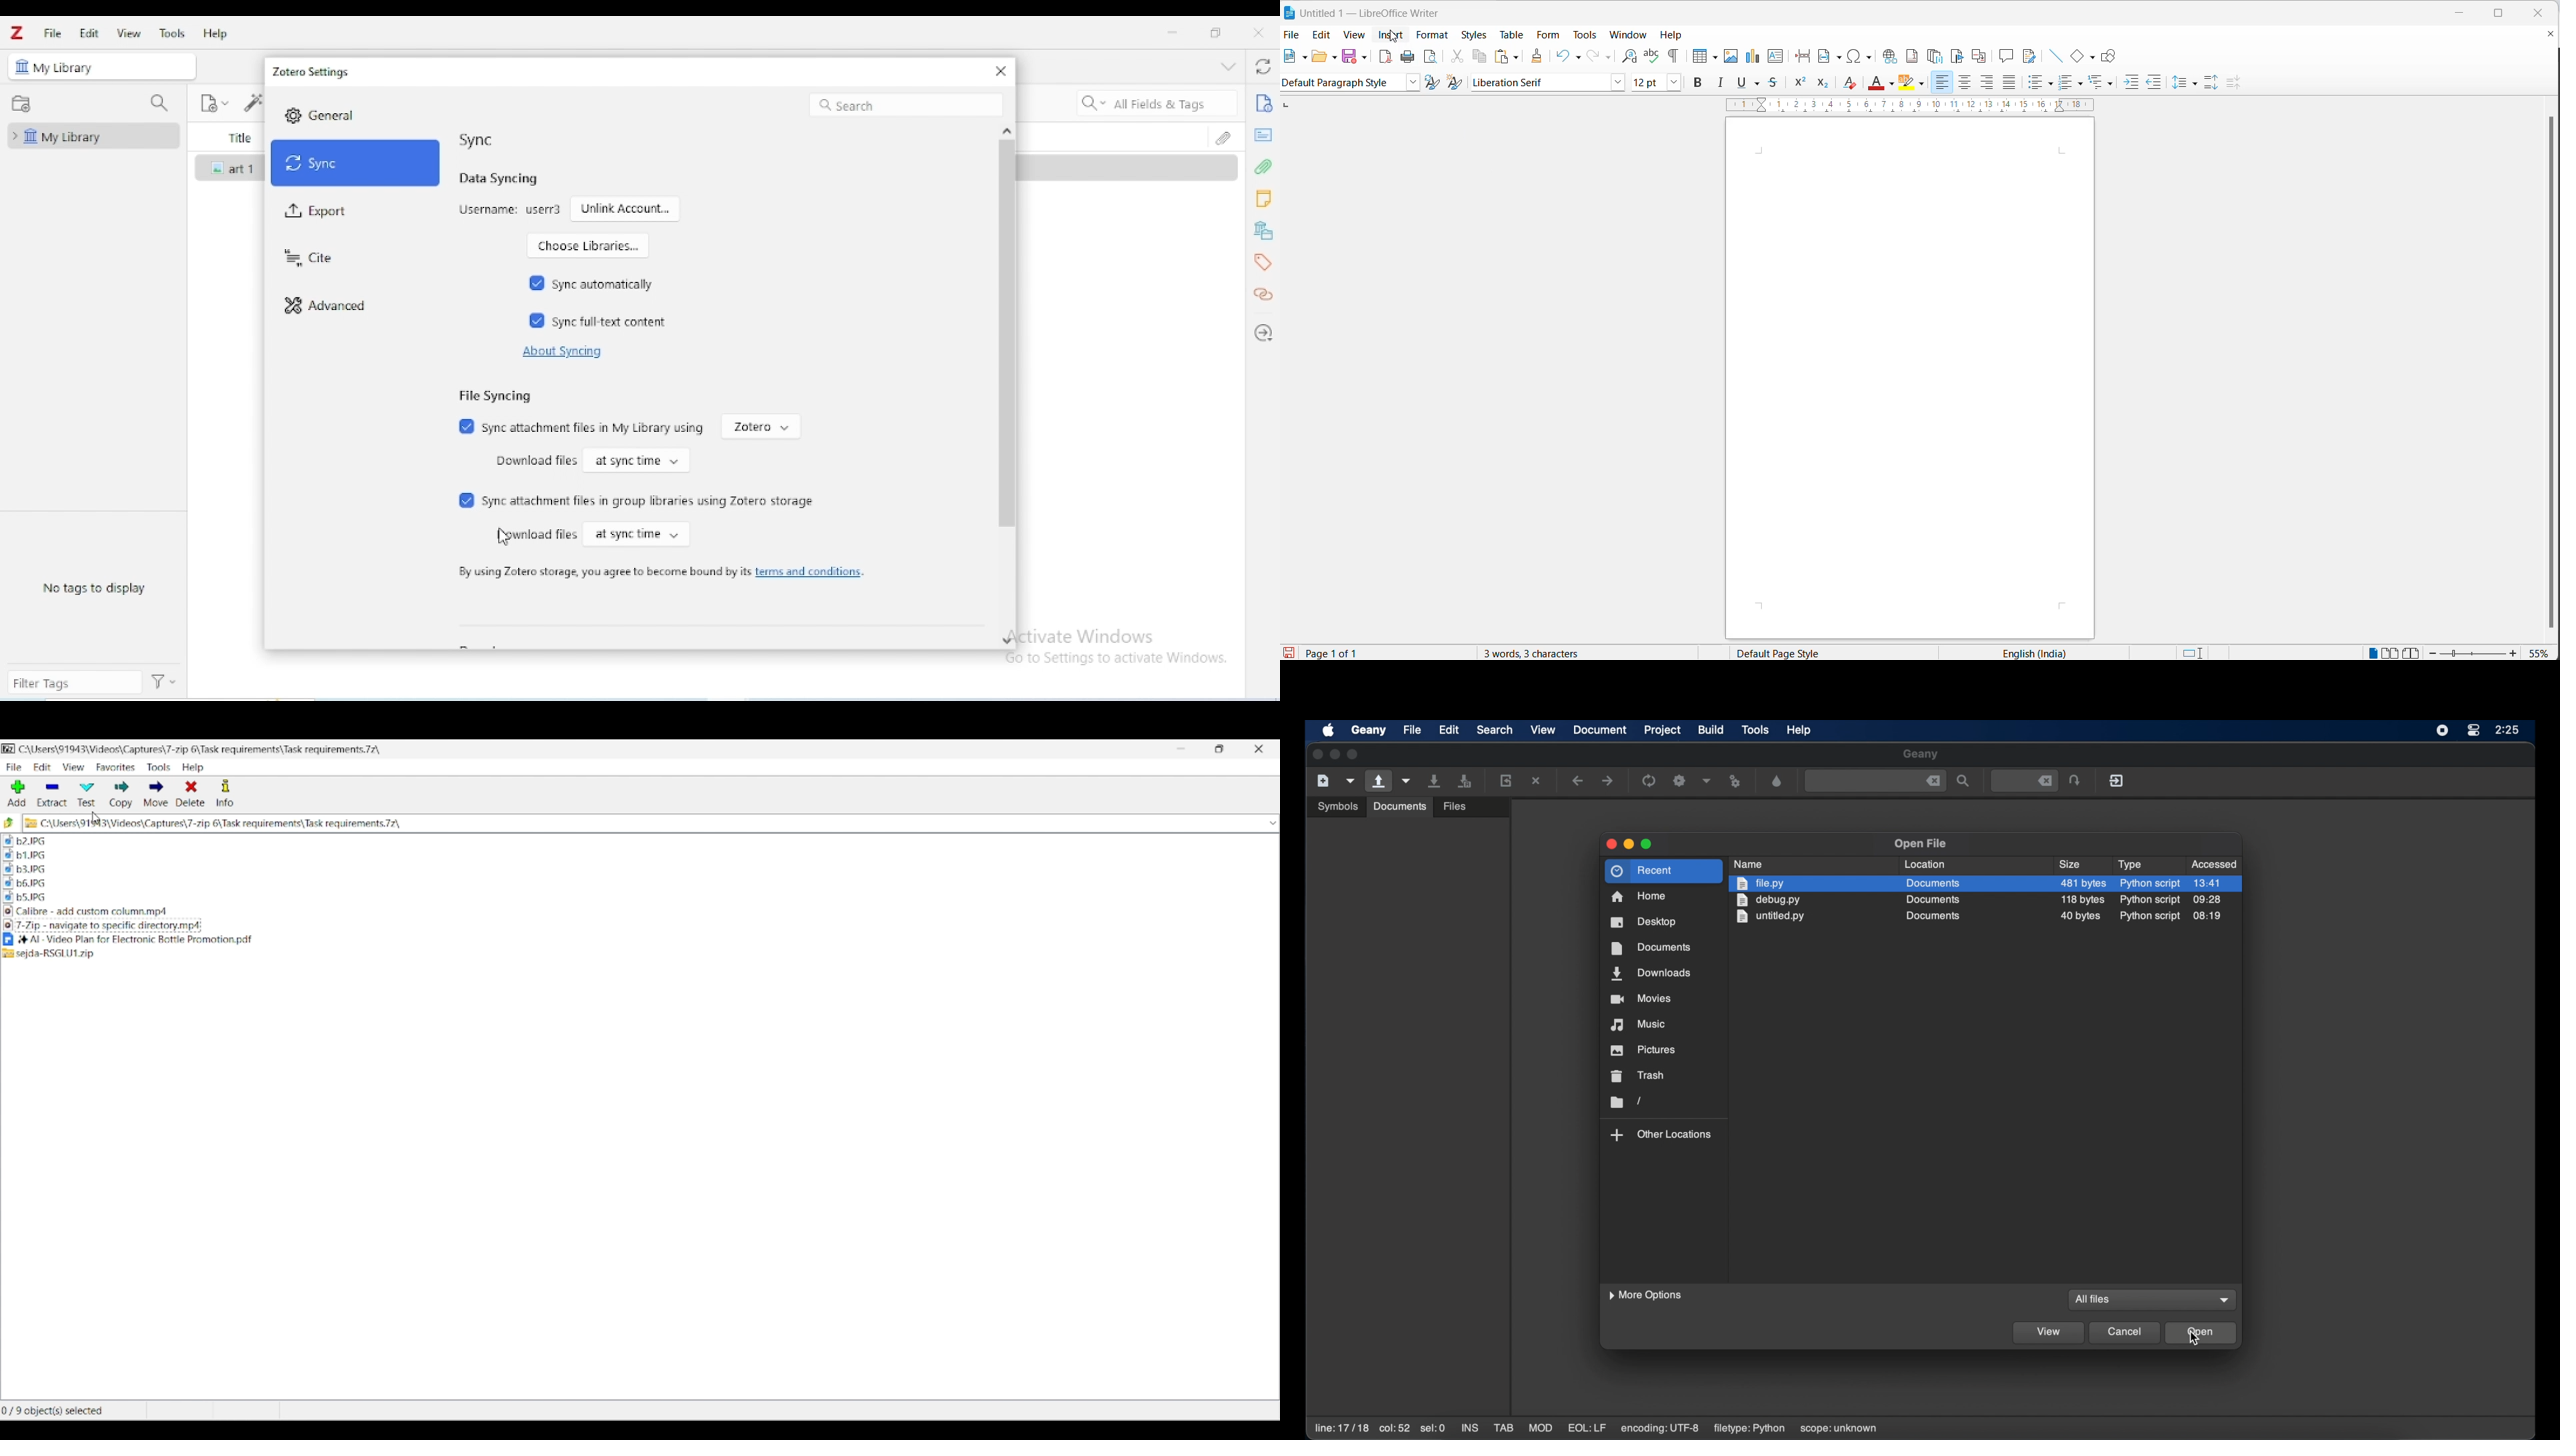 This screenshot has width=2576, height=1456. What do you see at coordinates (2369, 653) in the screenshot?
I see `single page view` at bounding box center [2369, 653].